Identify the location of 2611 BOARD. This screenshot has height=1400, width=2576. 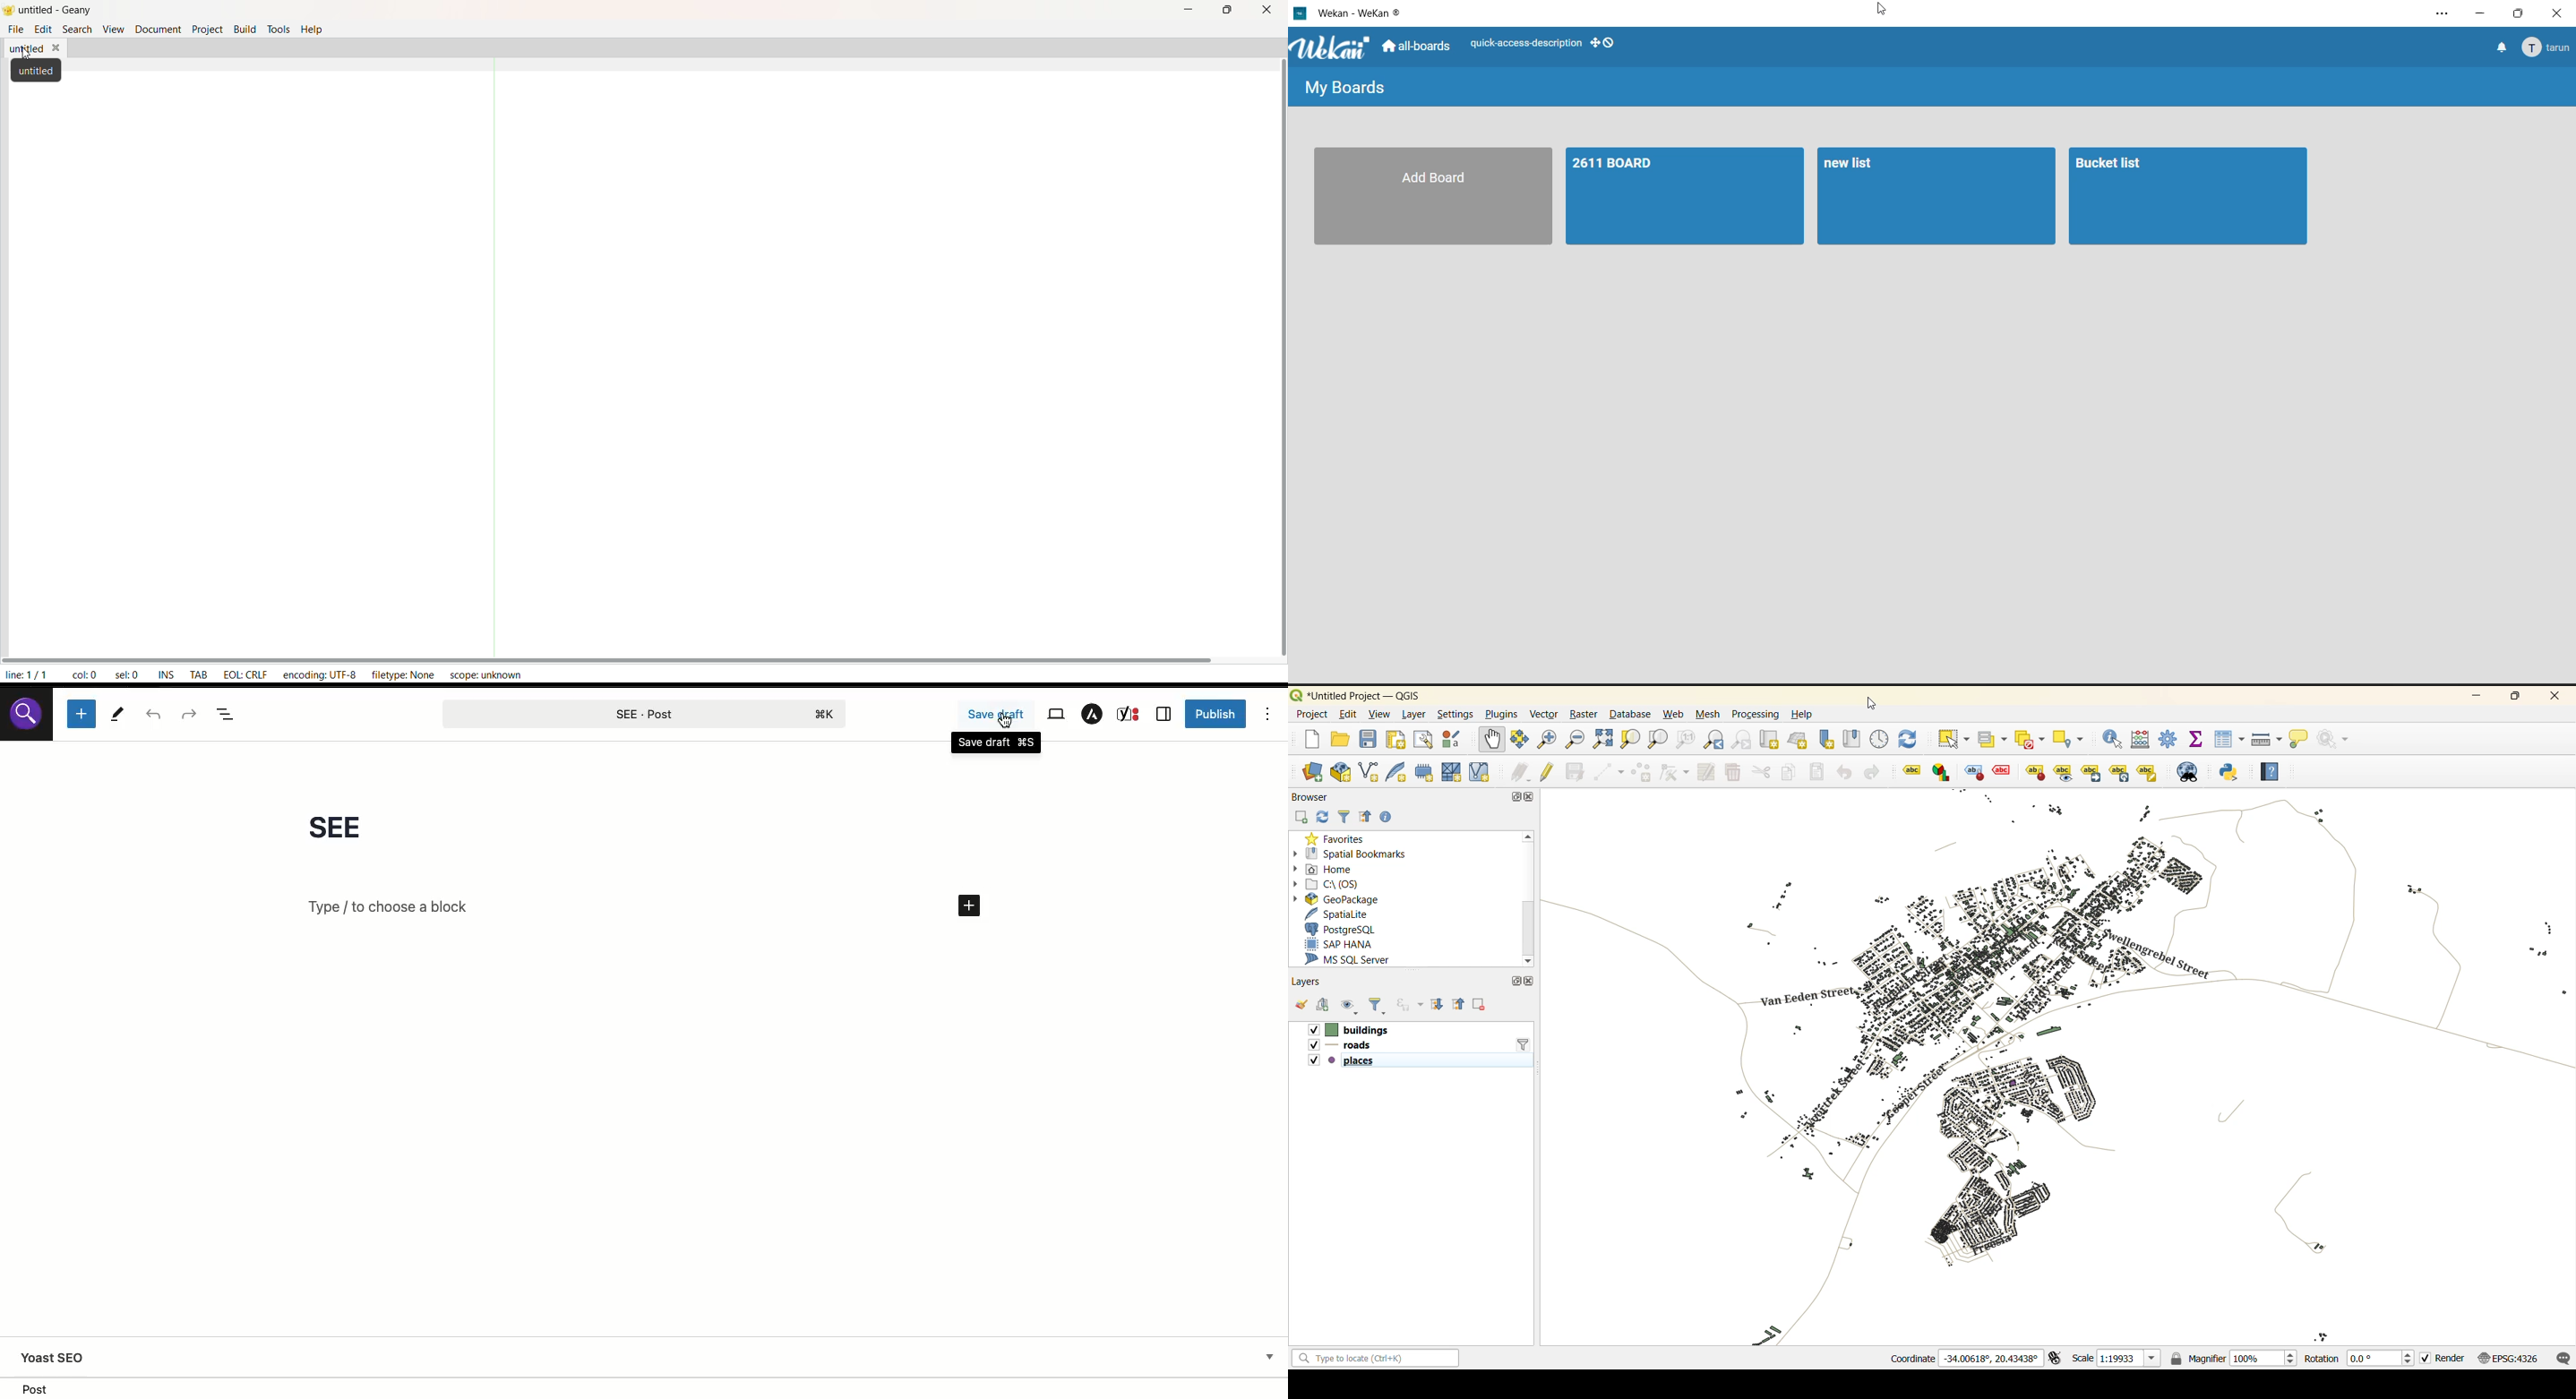
(1679, 196).